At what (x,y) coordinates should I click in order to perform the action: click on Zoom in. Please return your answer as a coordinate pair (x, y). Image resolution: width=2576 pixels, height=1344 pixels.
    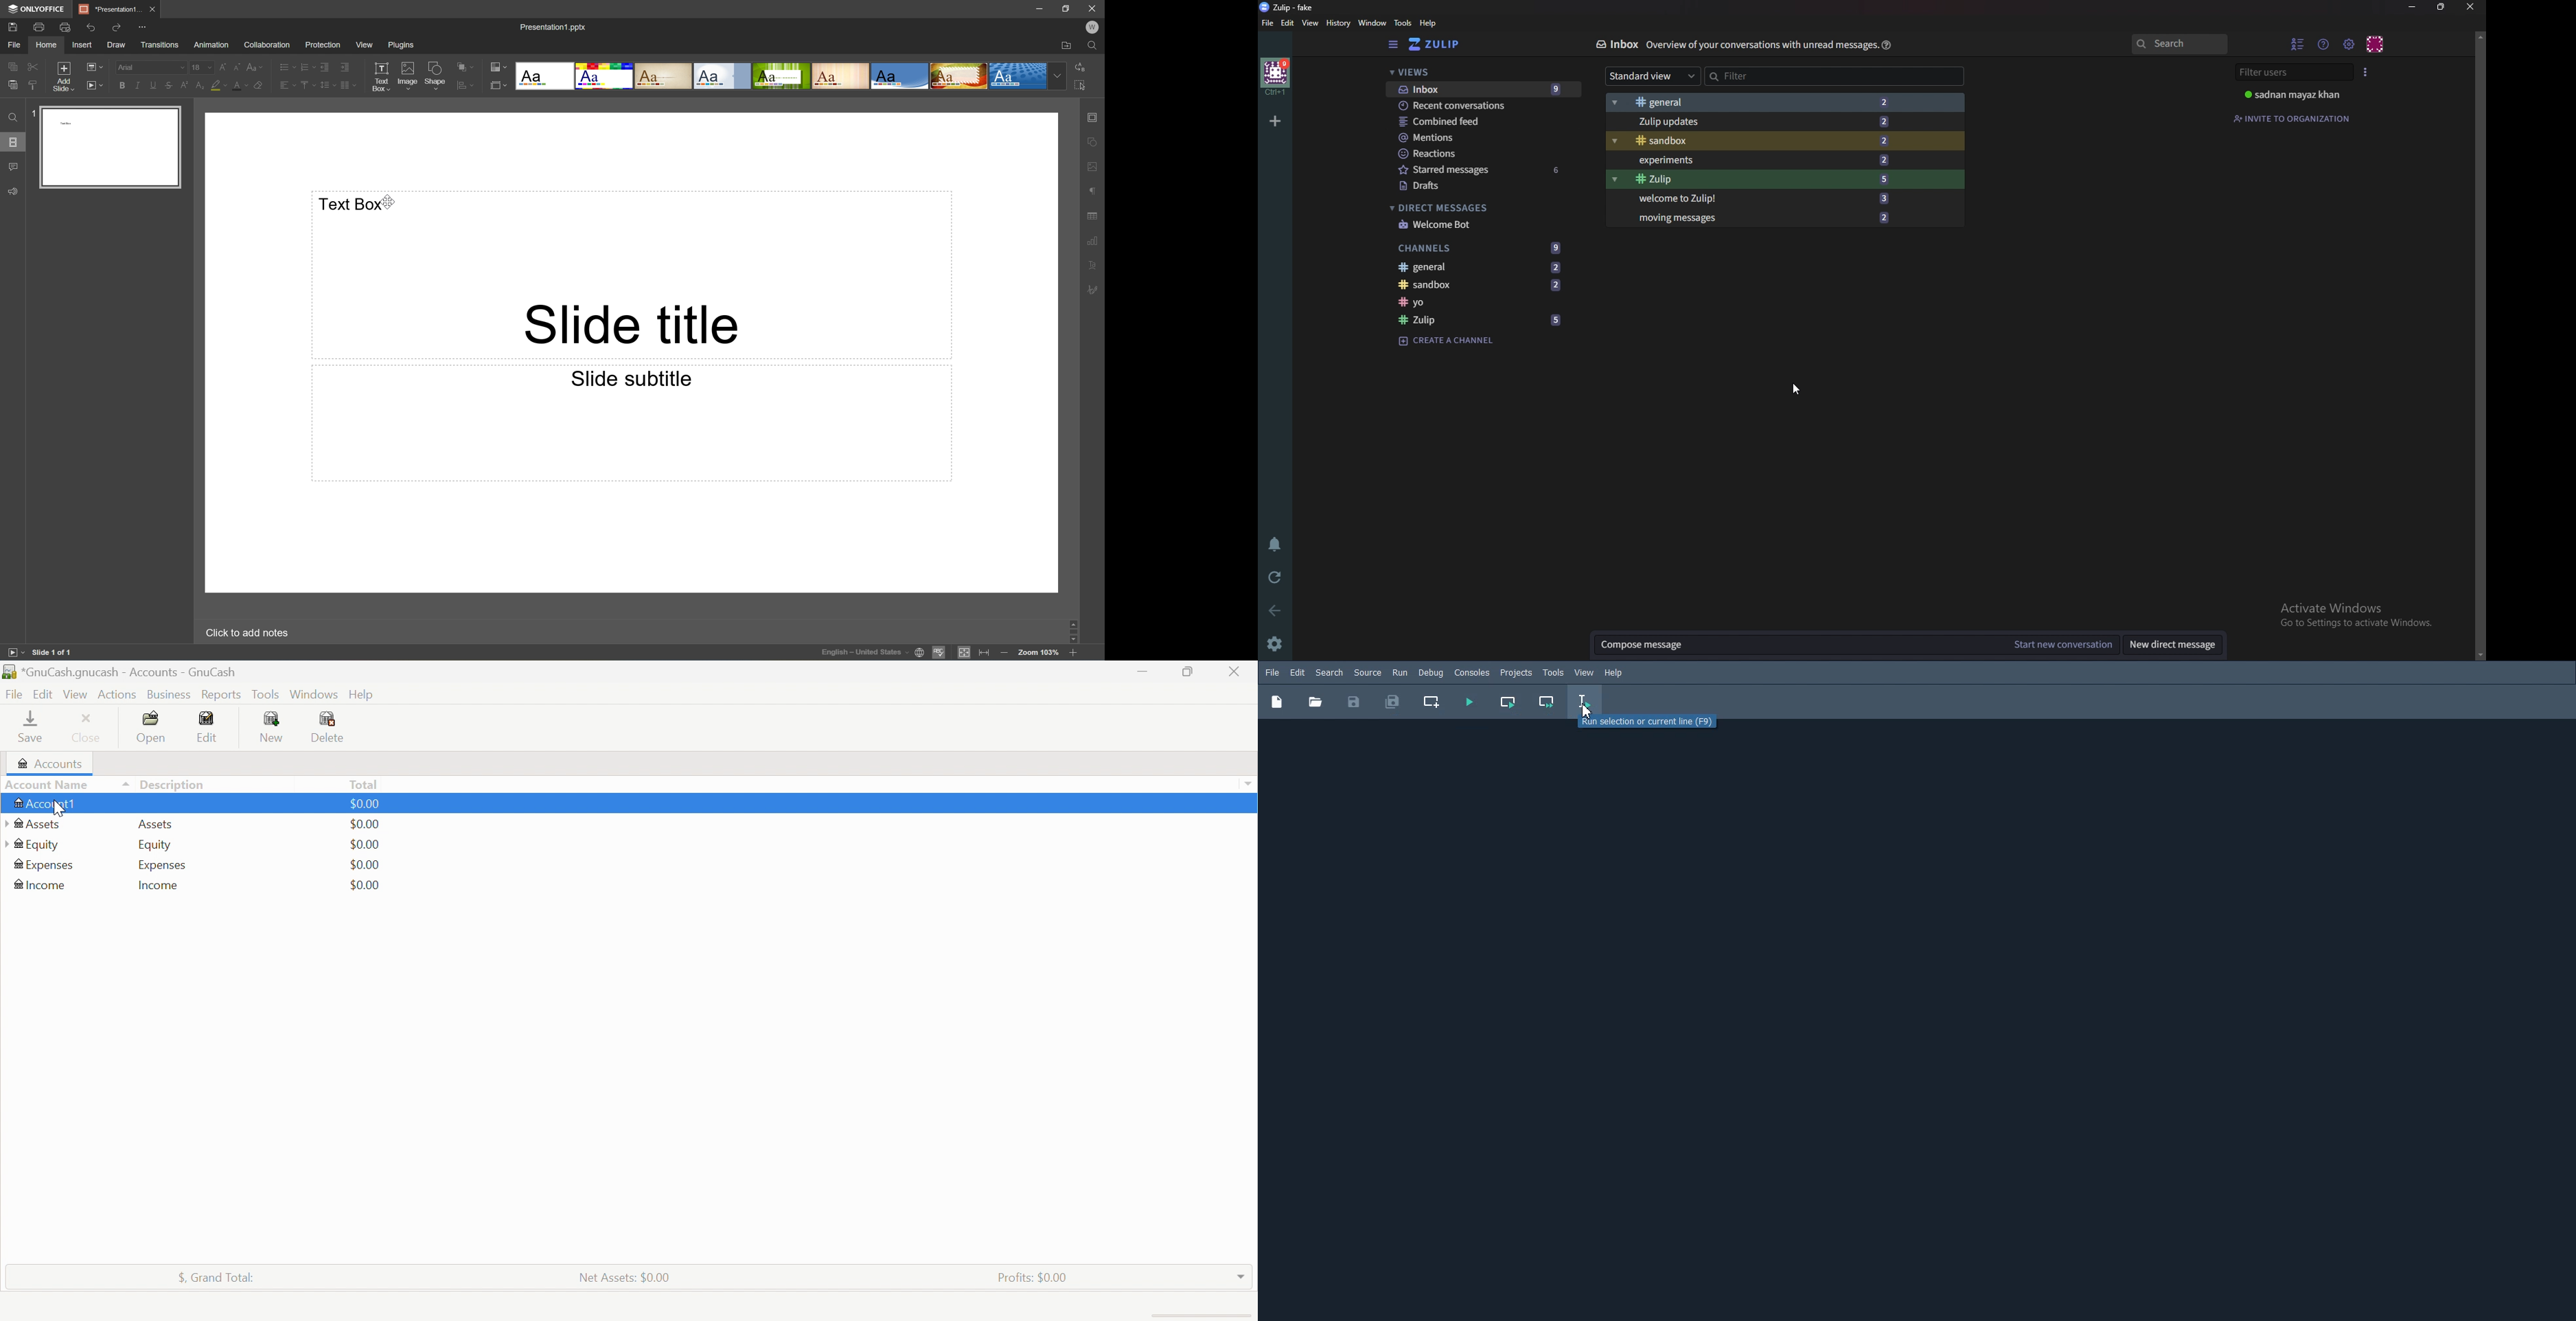
    Looking at the image, I should click on (1076, 654).